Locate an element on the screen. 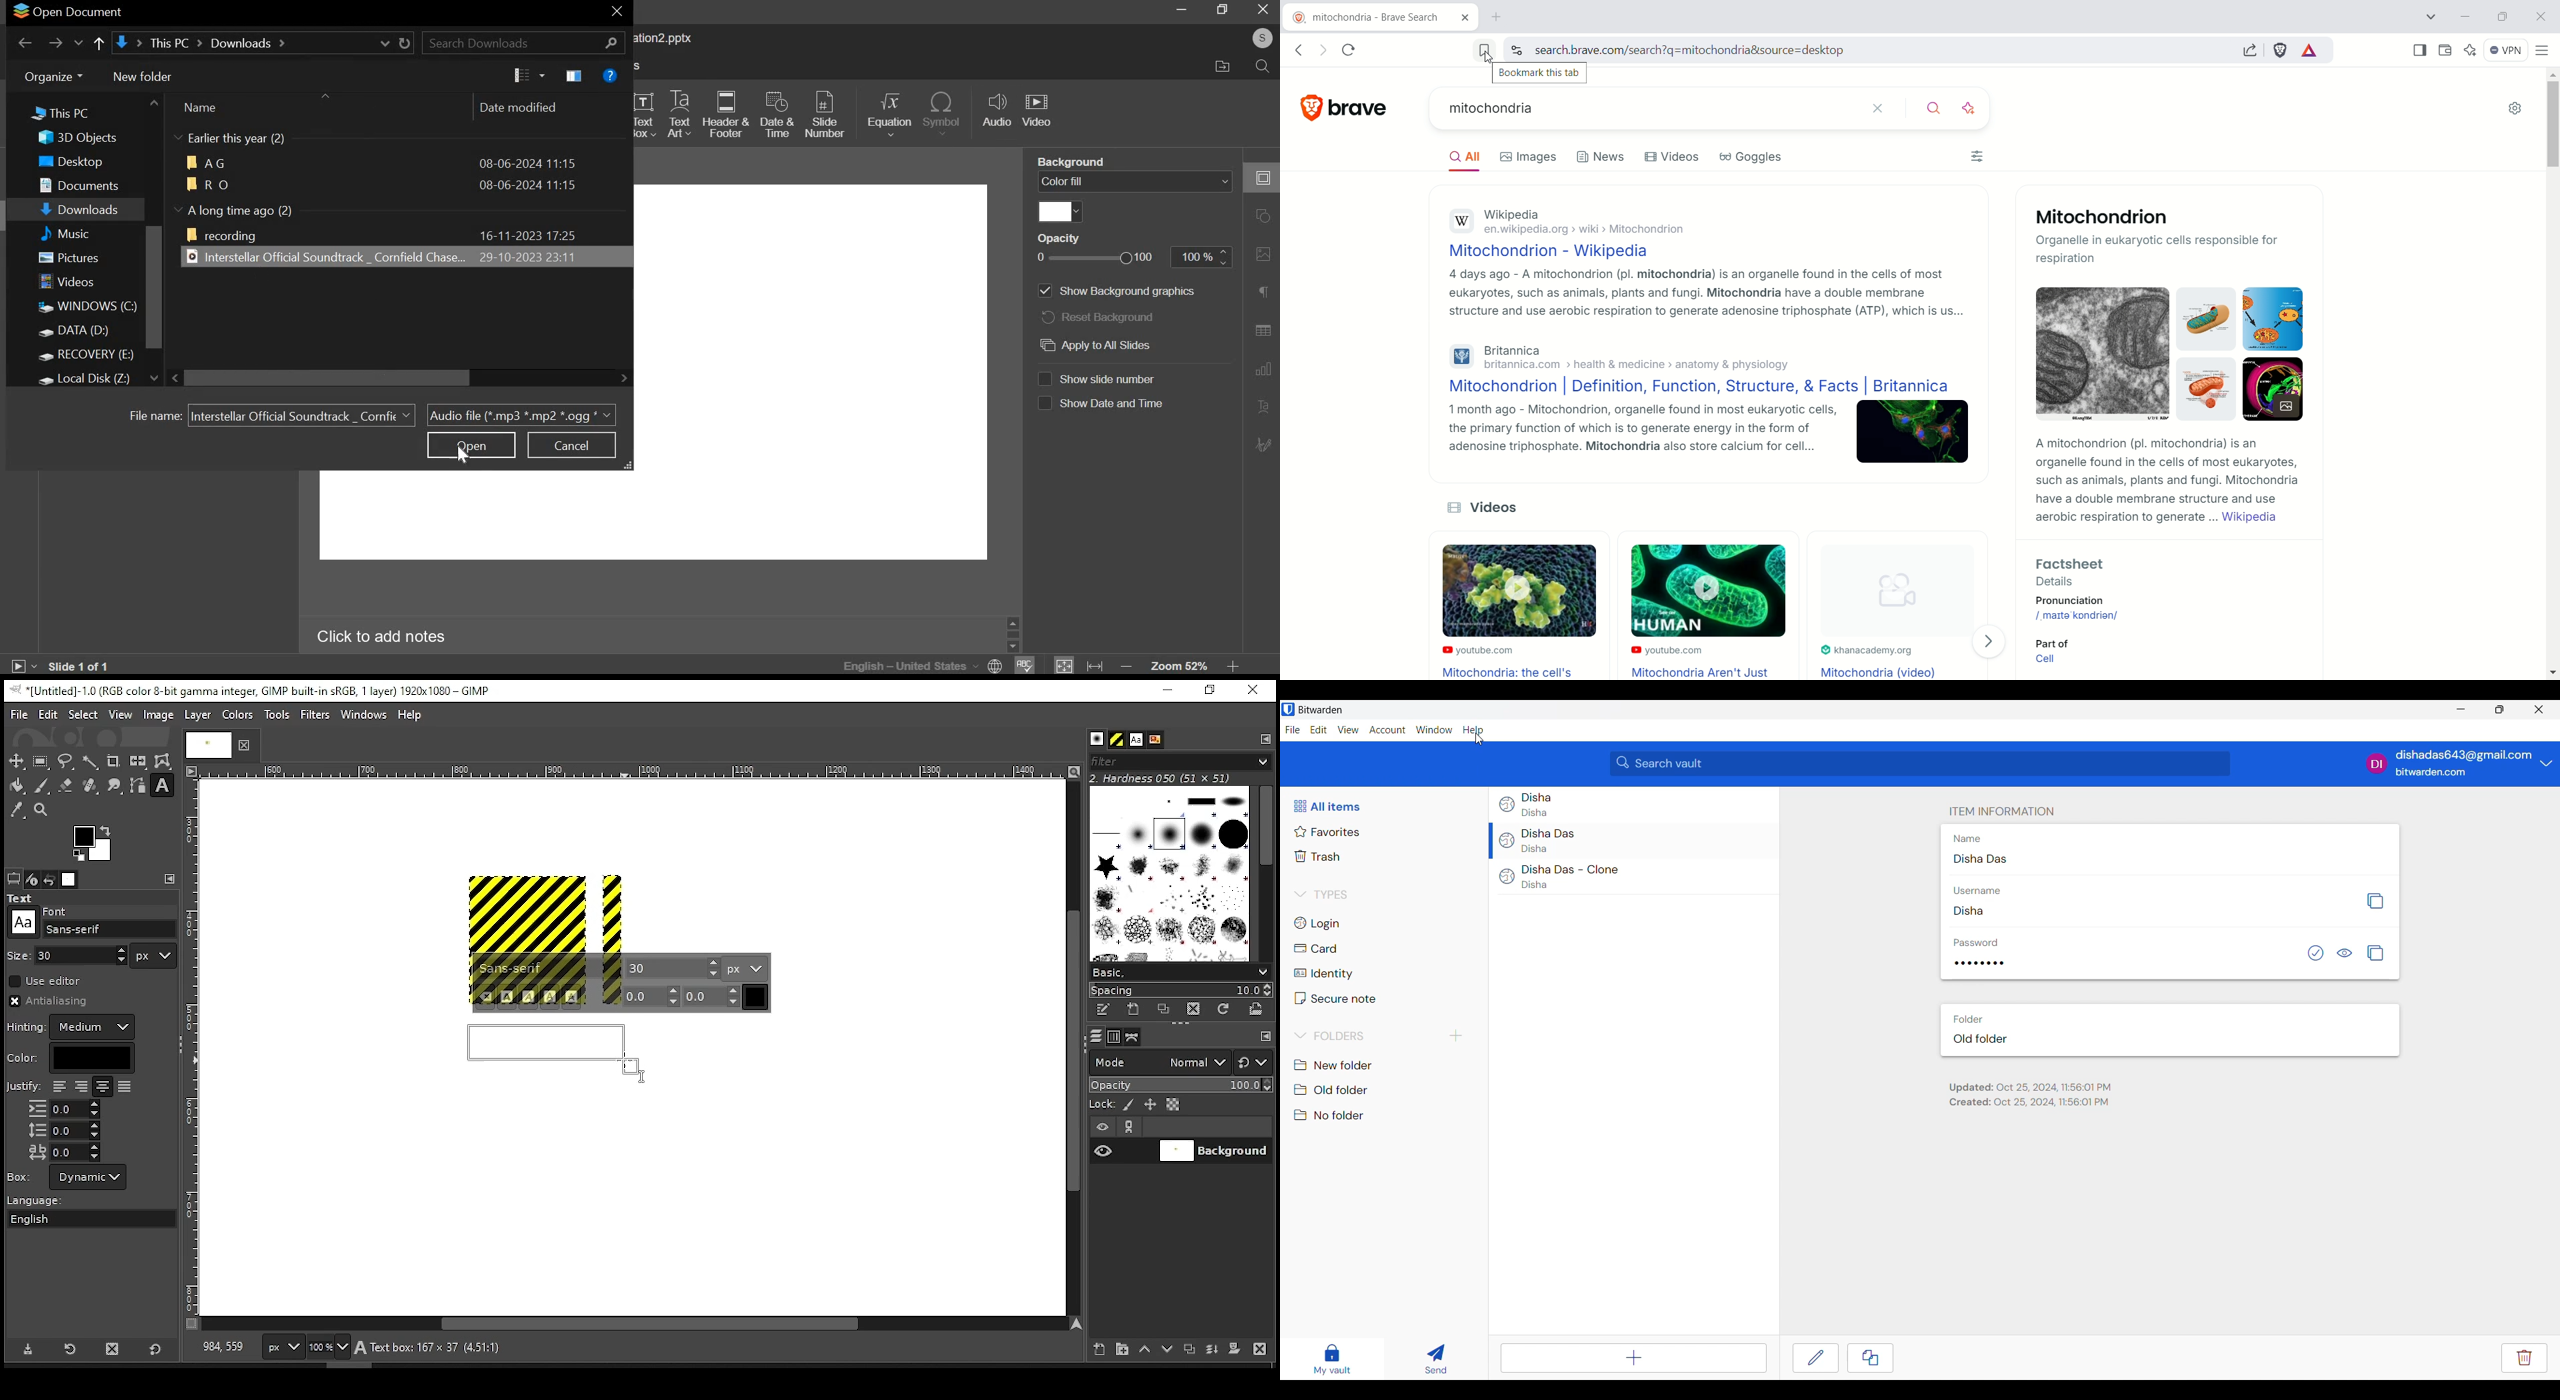 This screenshot has height=1400, width=2576. tool options is located at coordinates (14, 878).